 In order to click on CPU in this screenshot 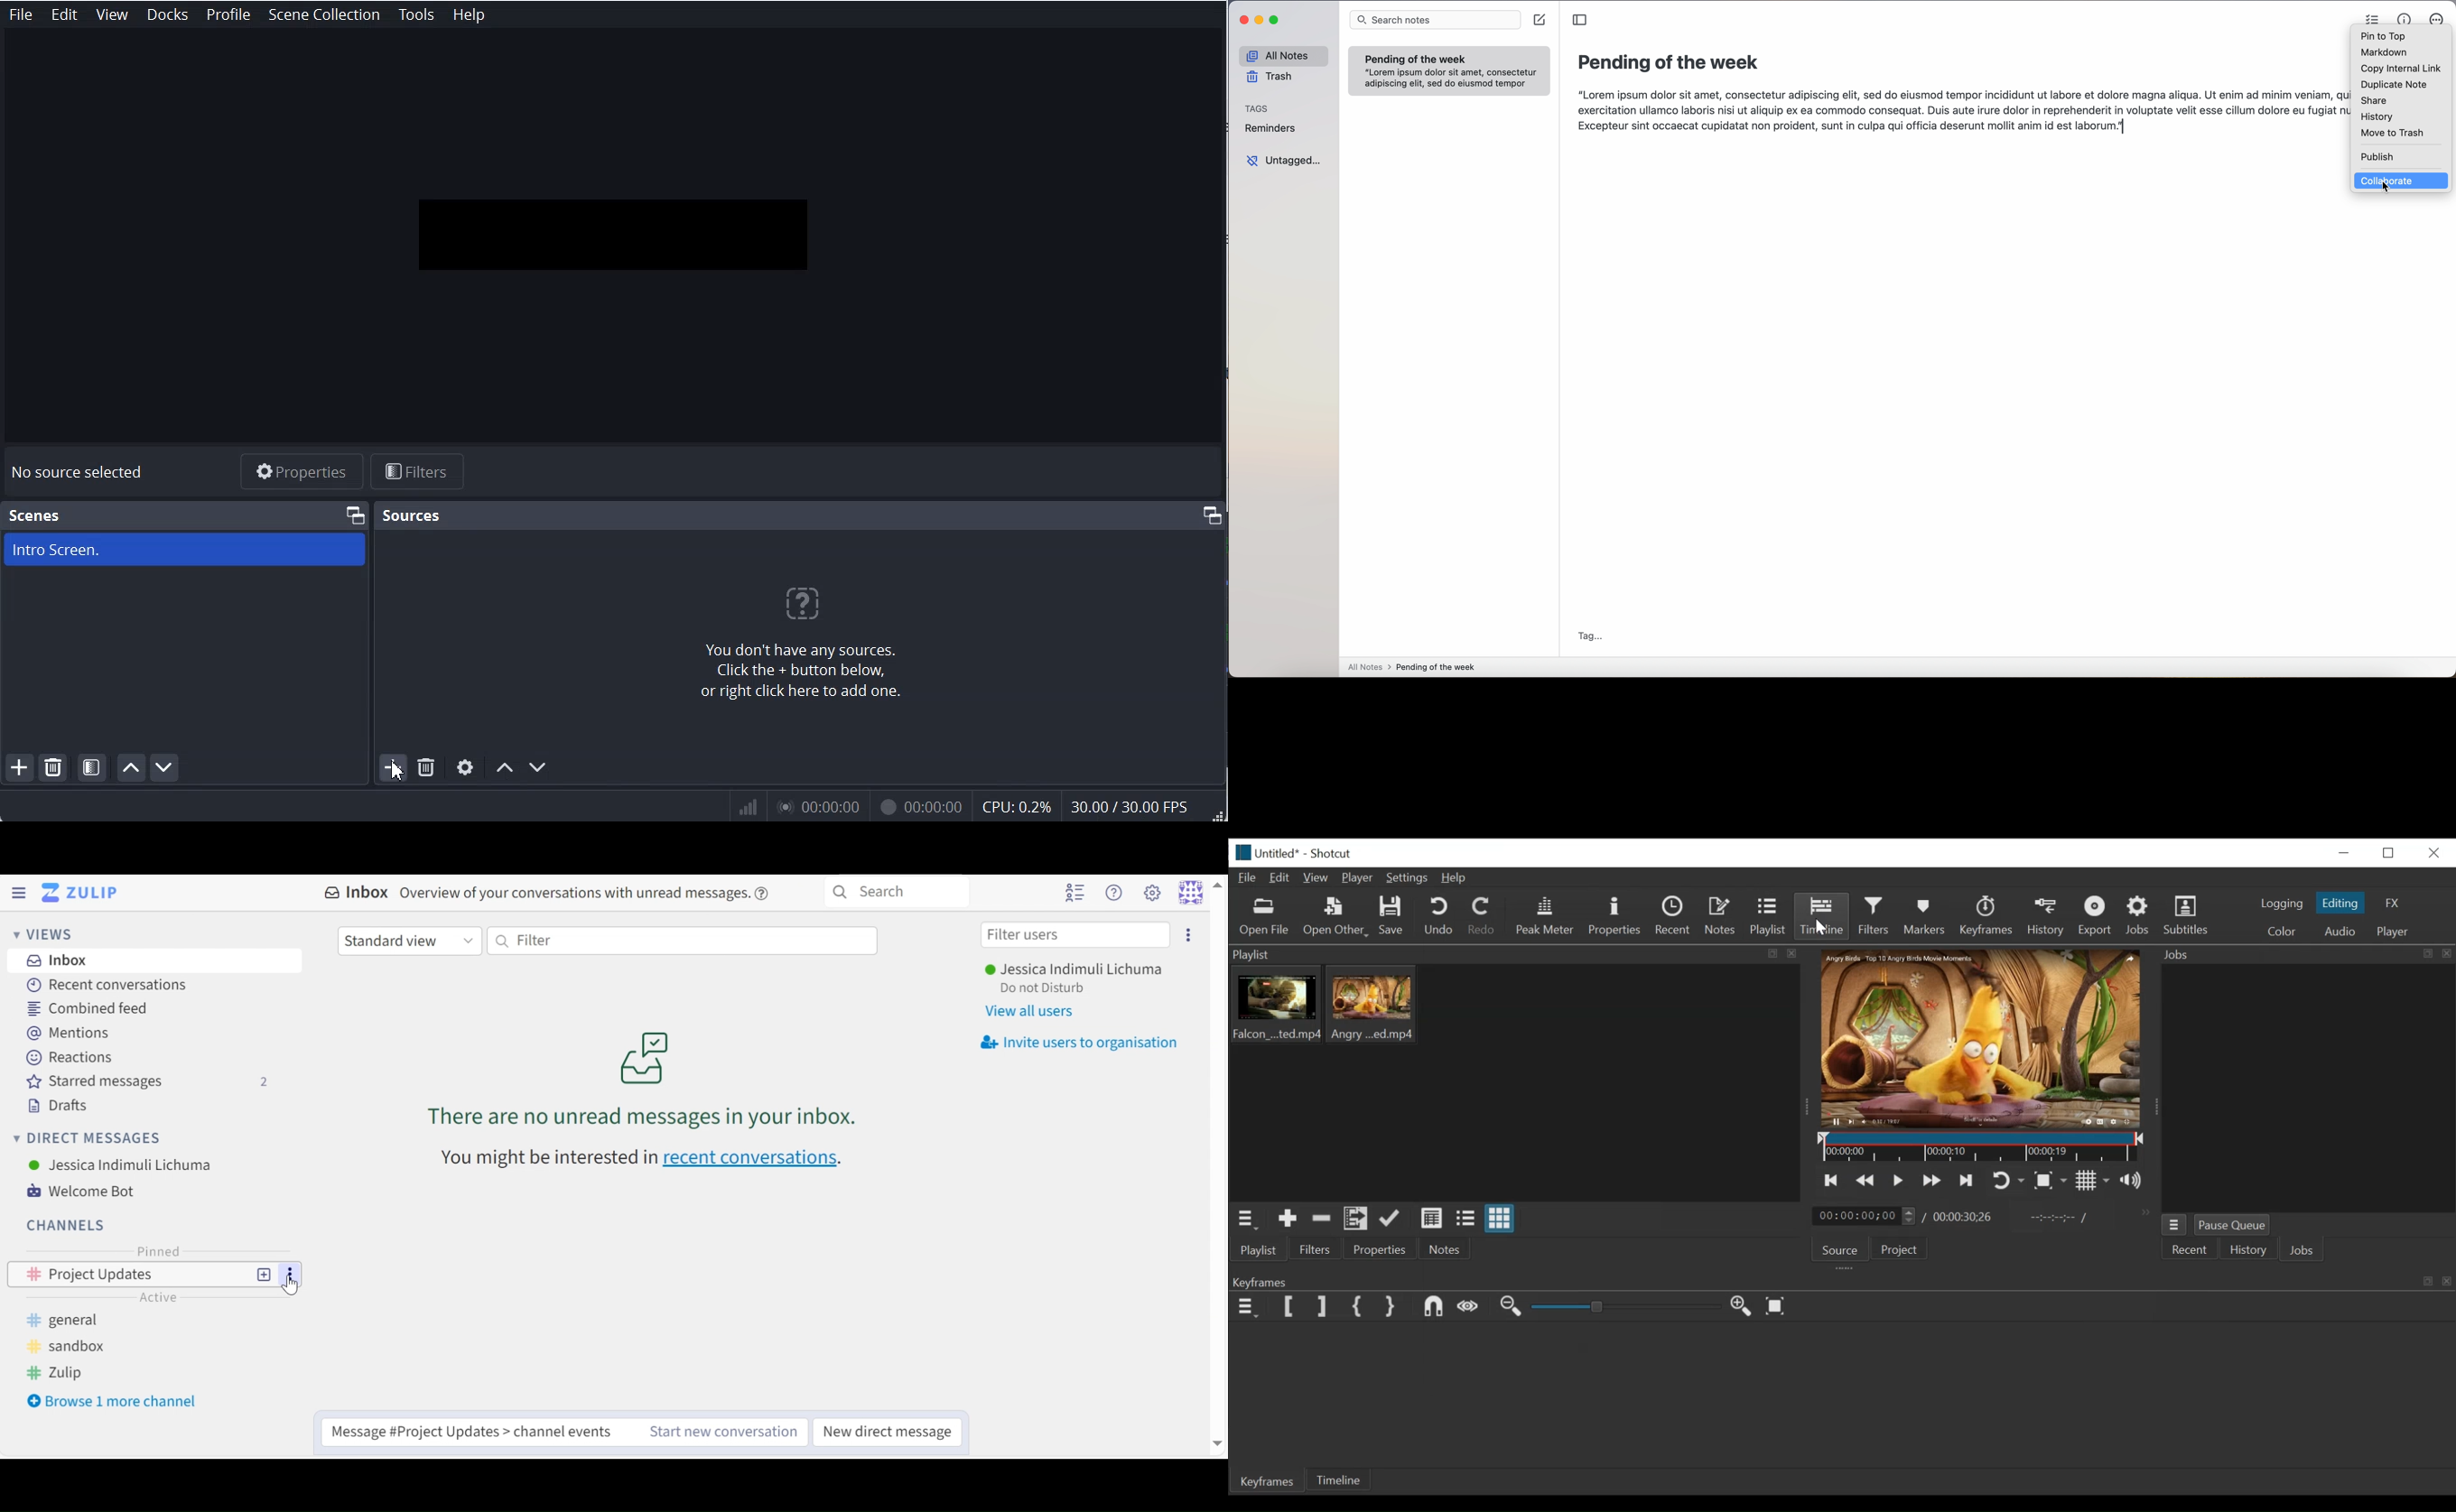, I will do `click(1018, 807)`.